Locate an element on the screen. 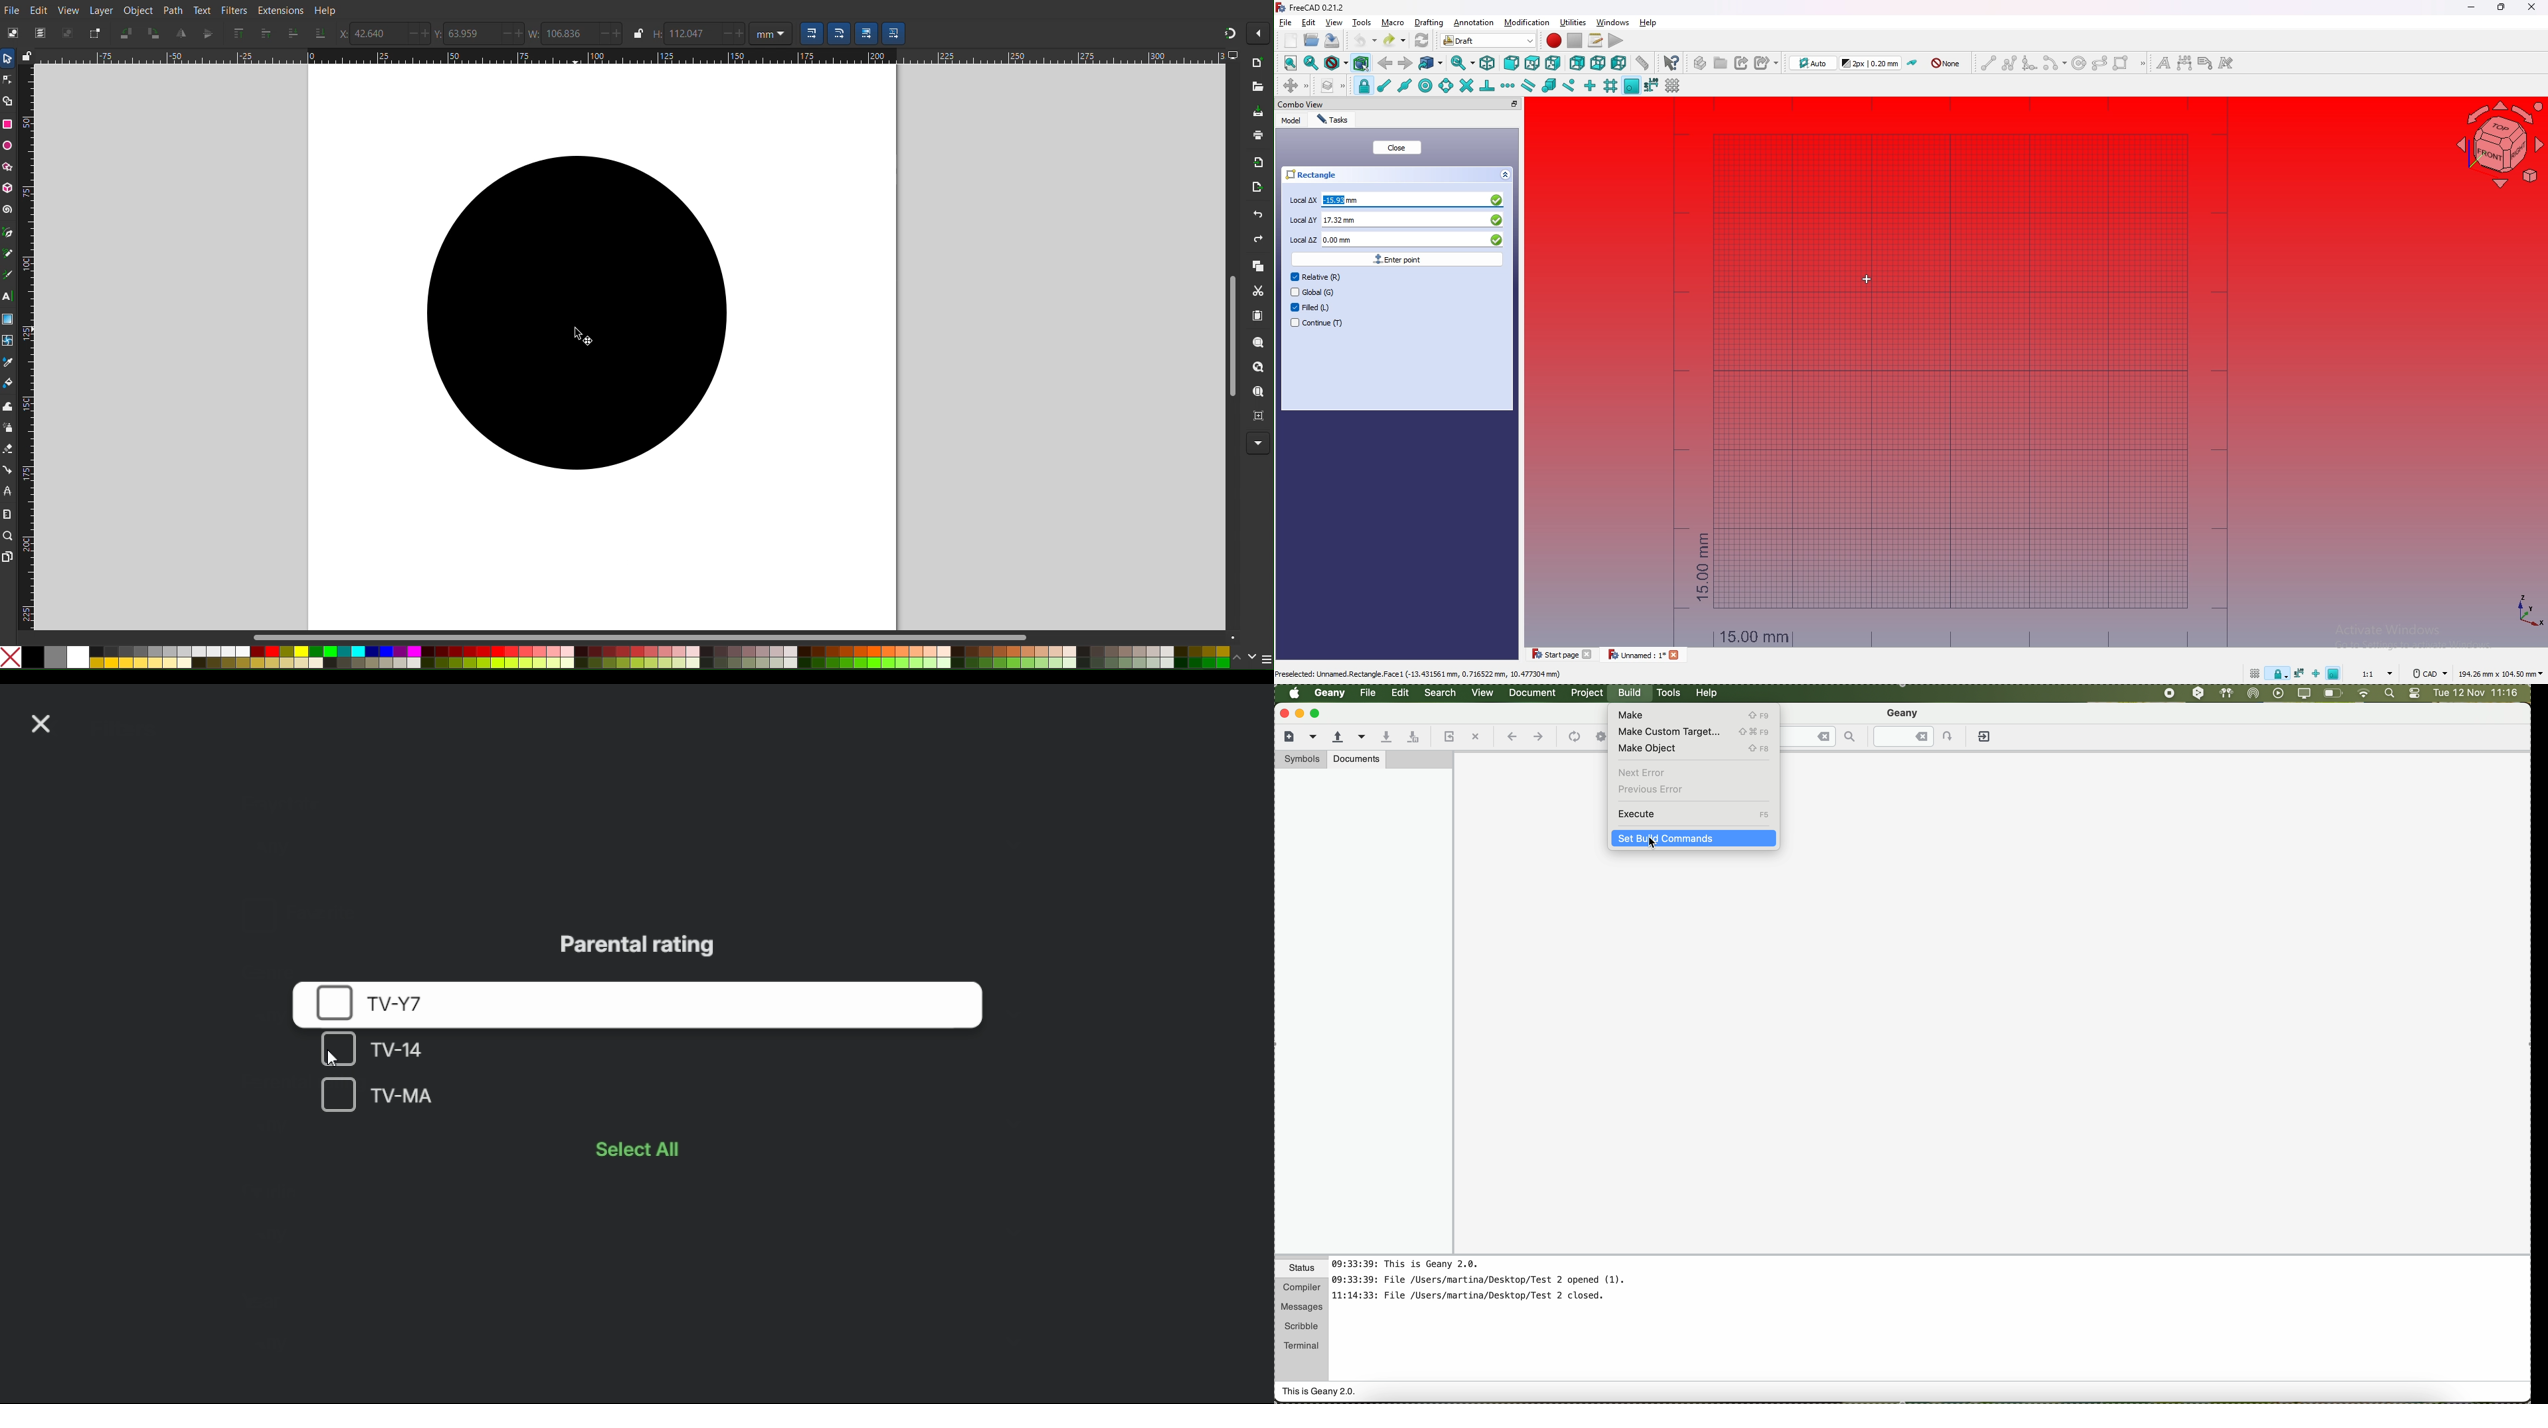 The image size is (2548, 1428). continue (T) is located at coordinates (1317, 322).